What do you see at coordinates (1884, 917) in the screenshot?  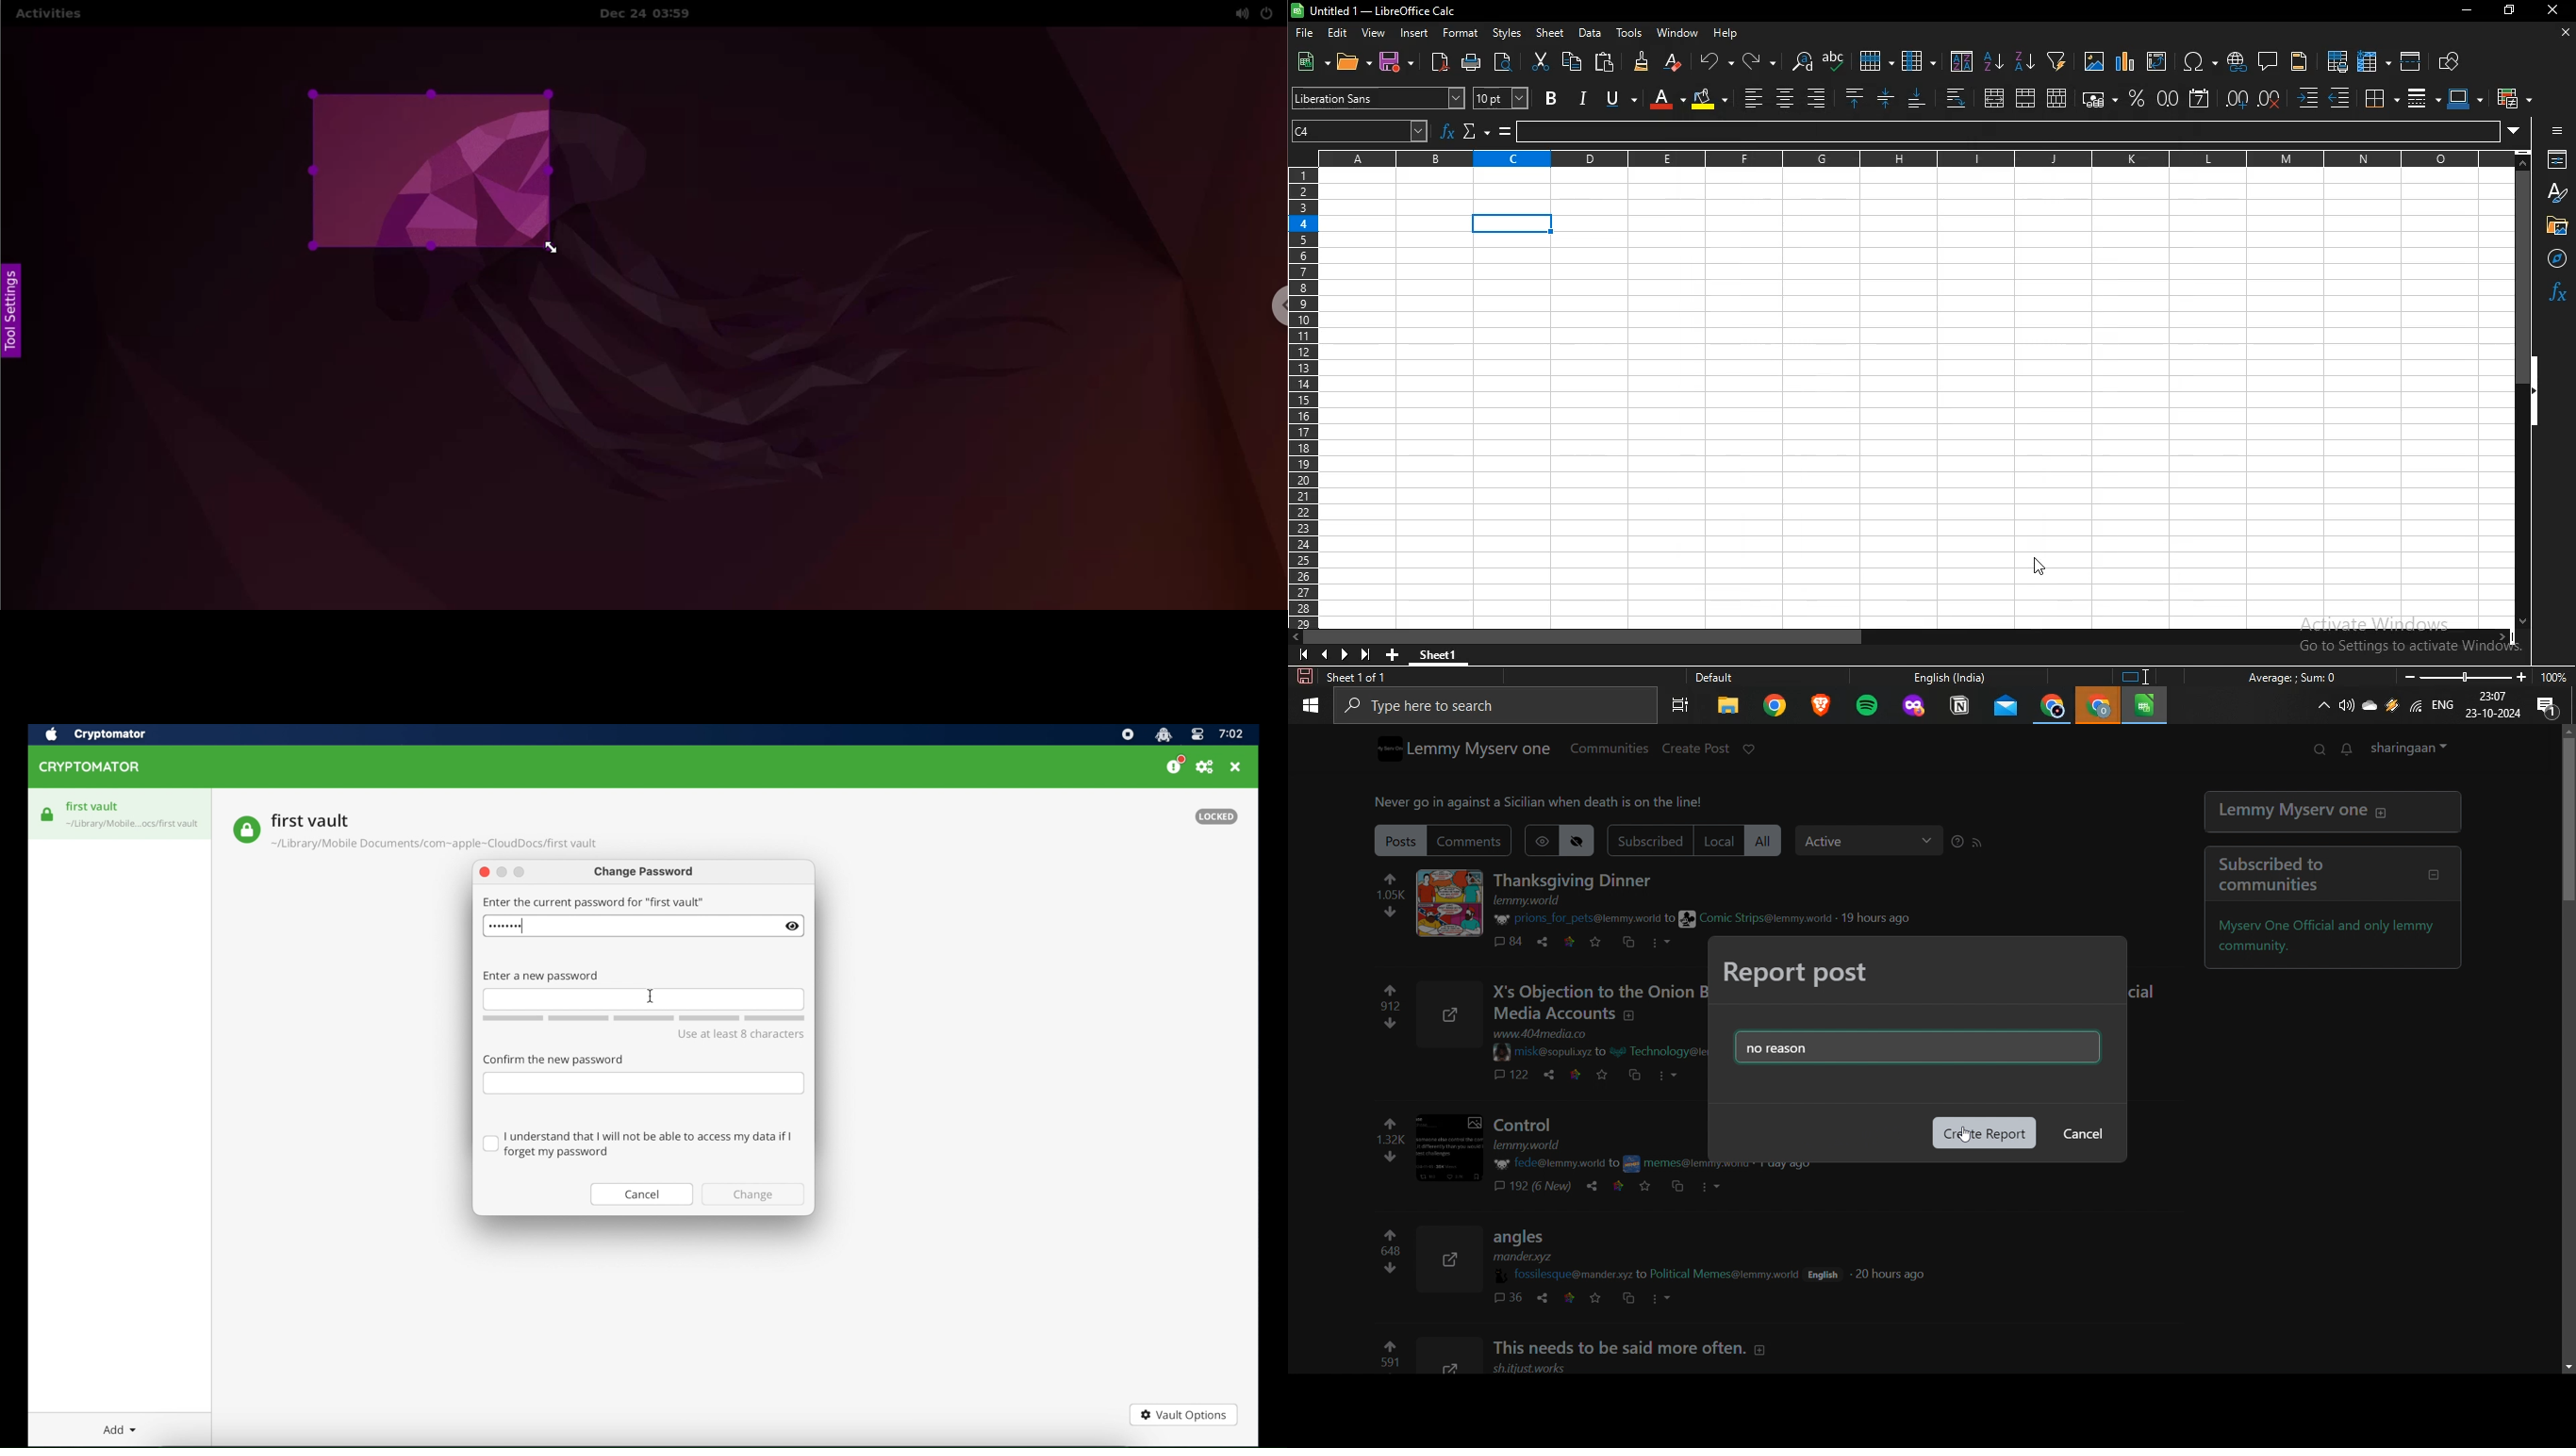 I see `19 hours ago(time of posting)` at bounding box center [1884, 917].